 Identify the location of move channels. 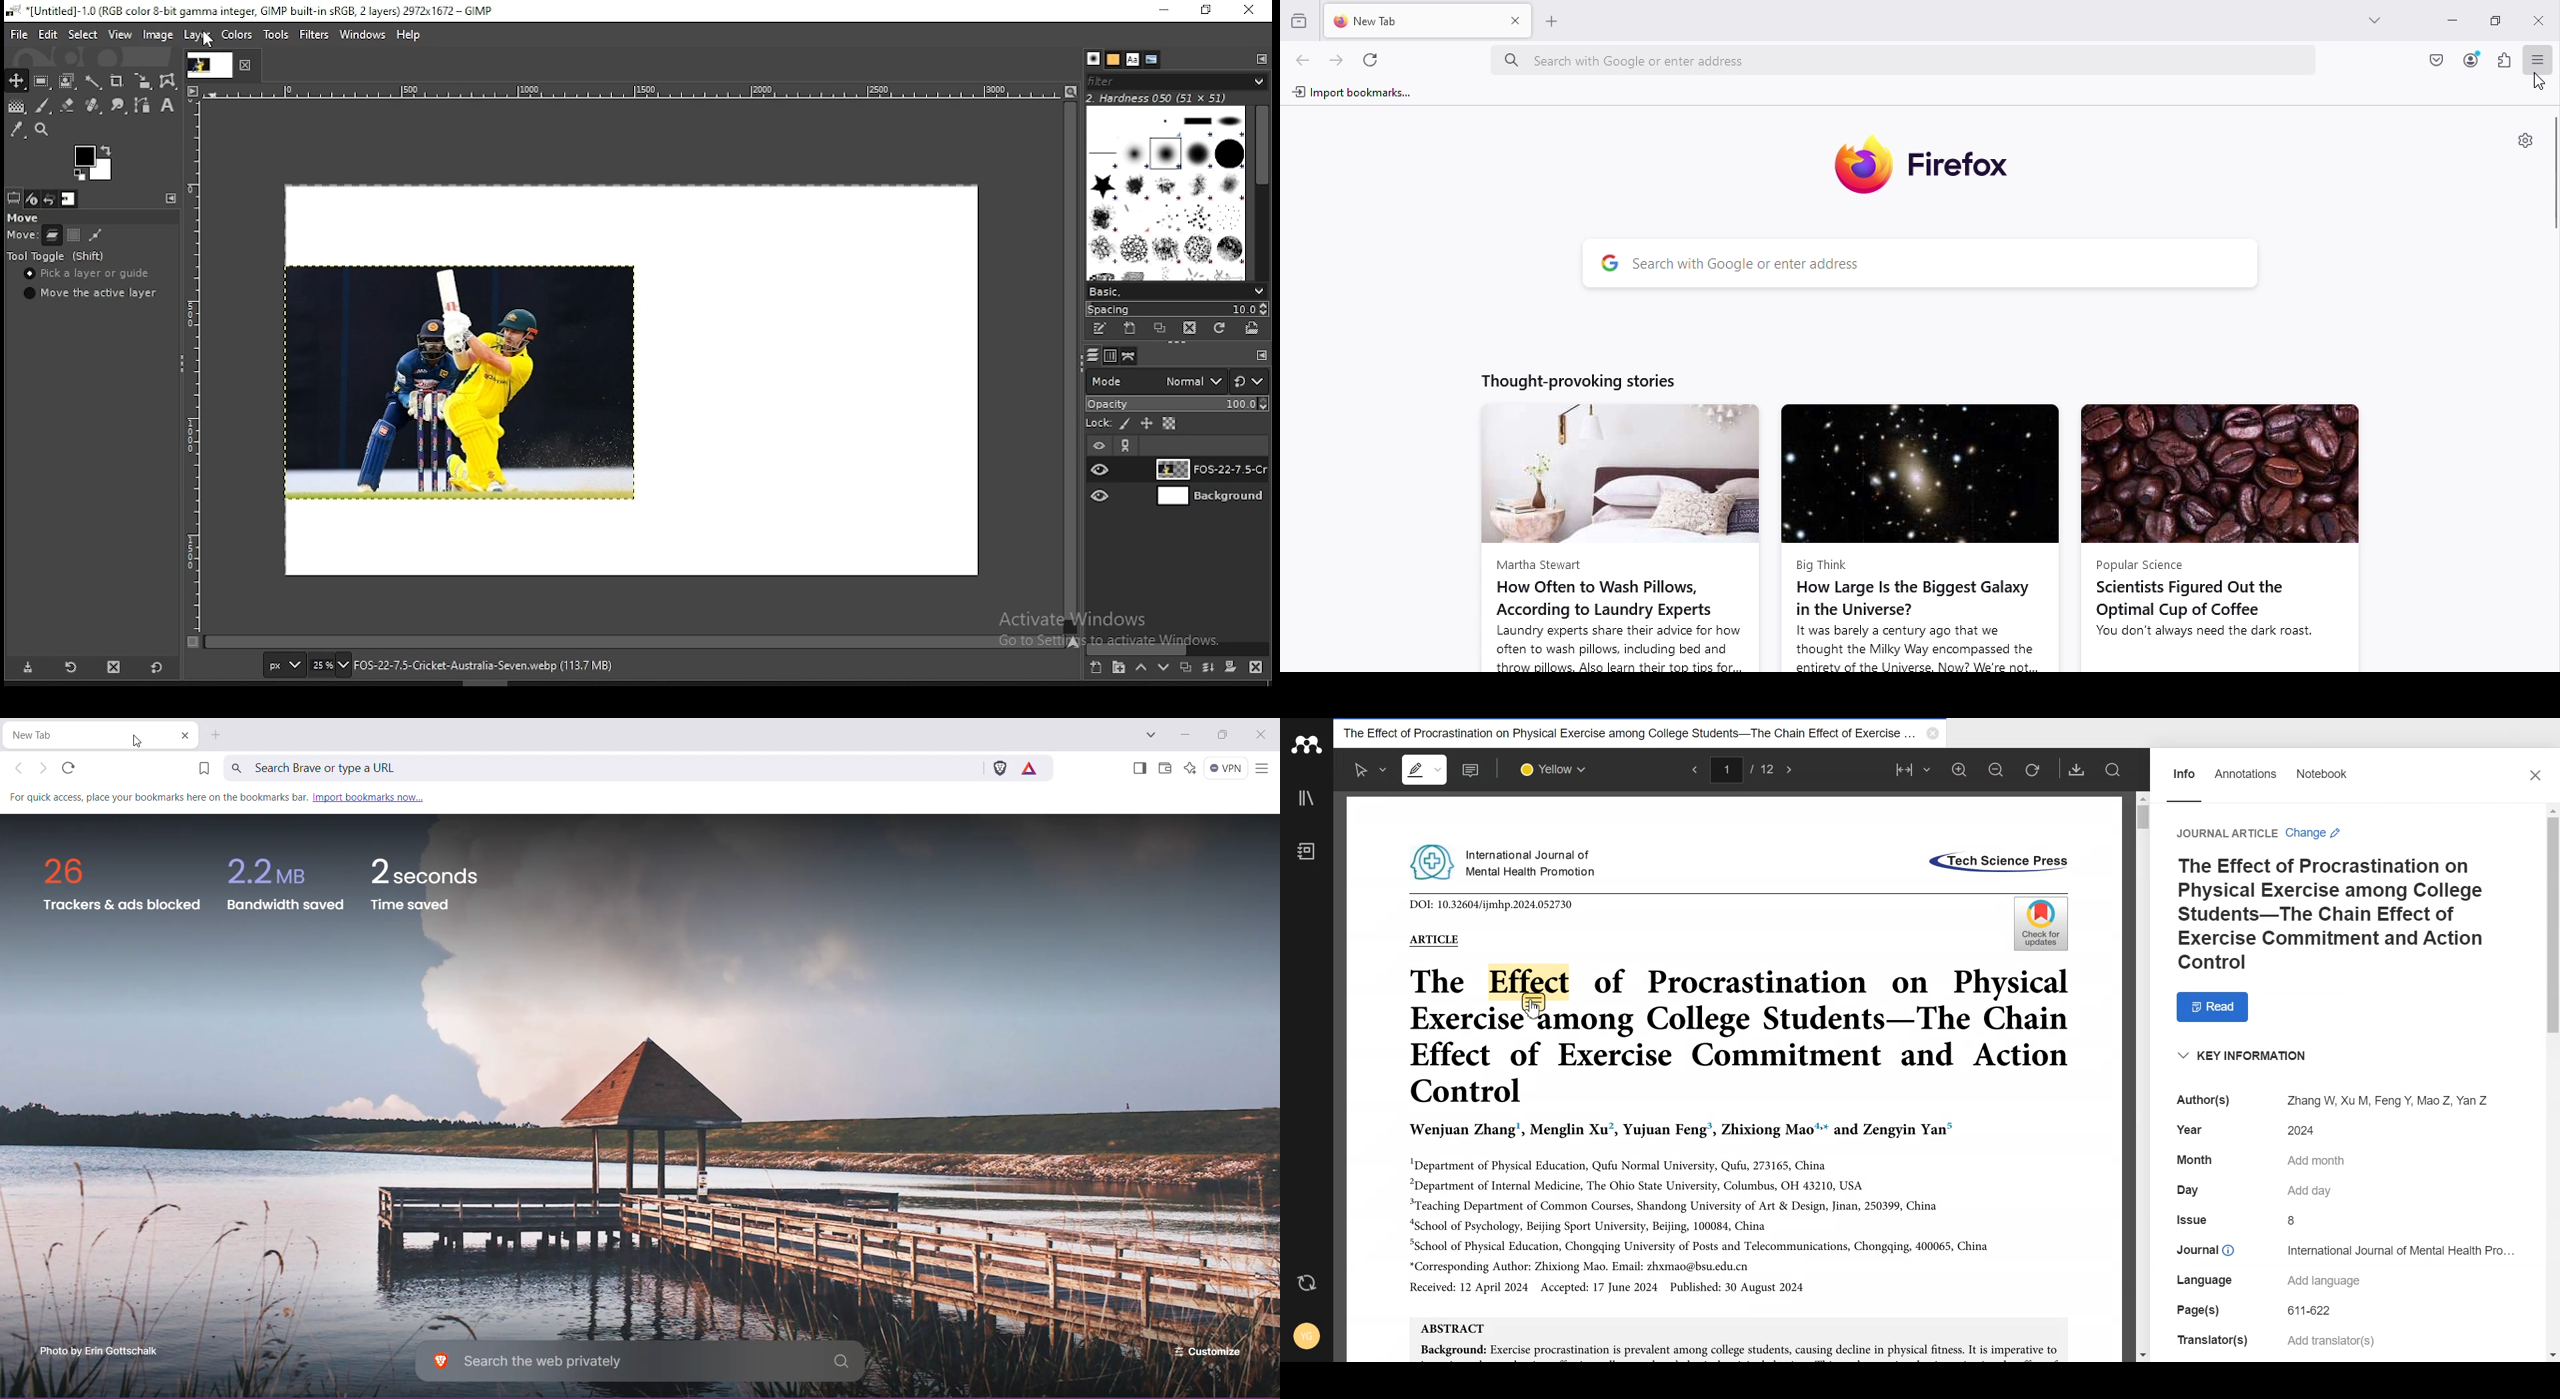
(73, 235).